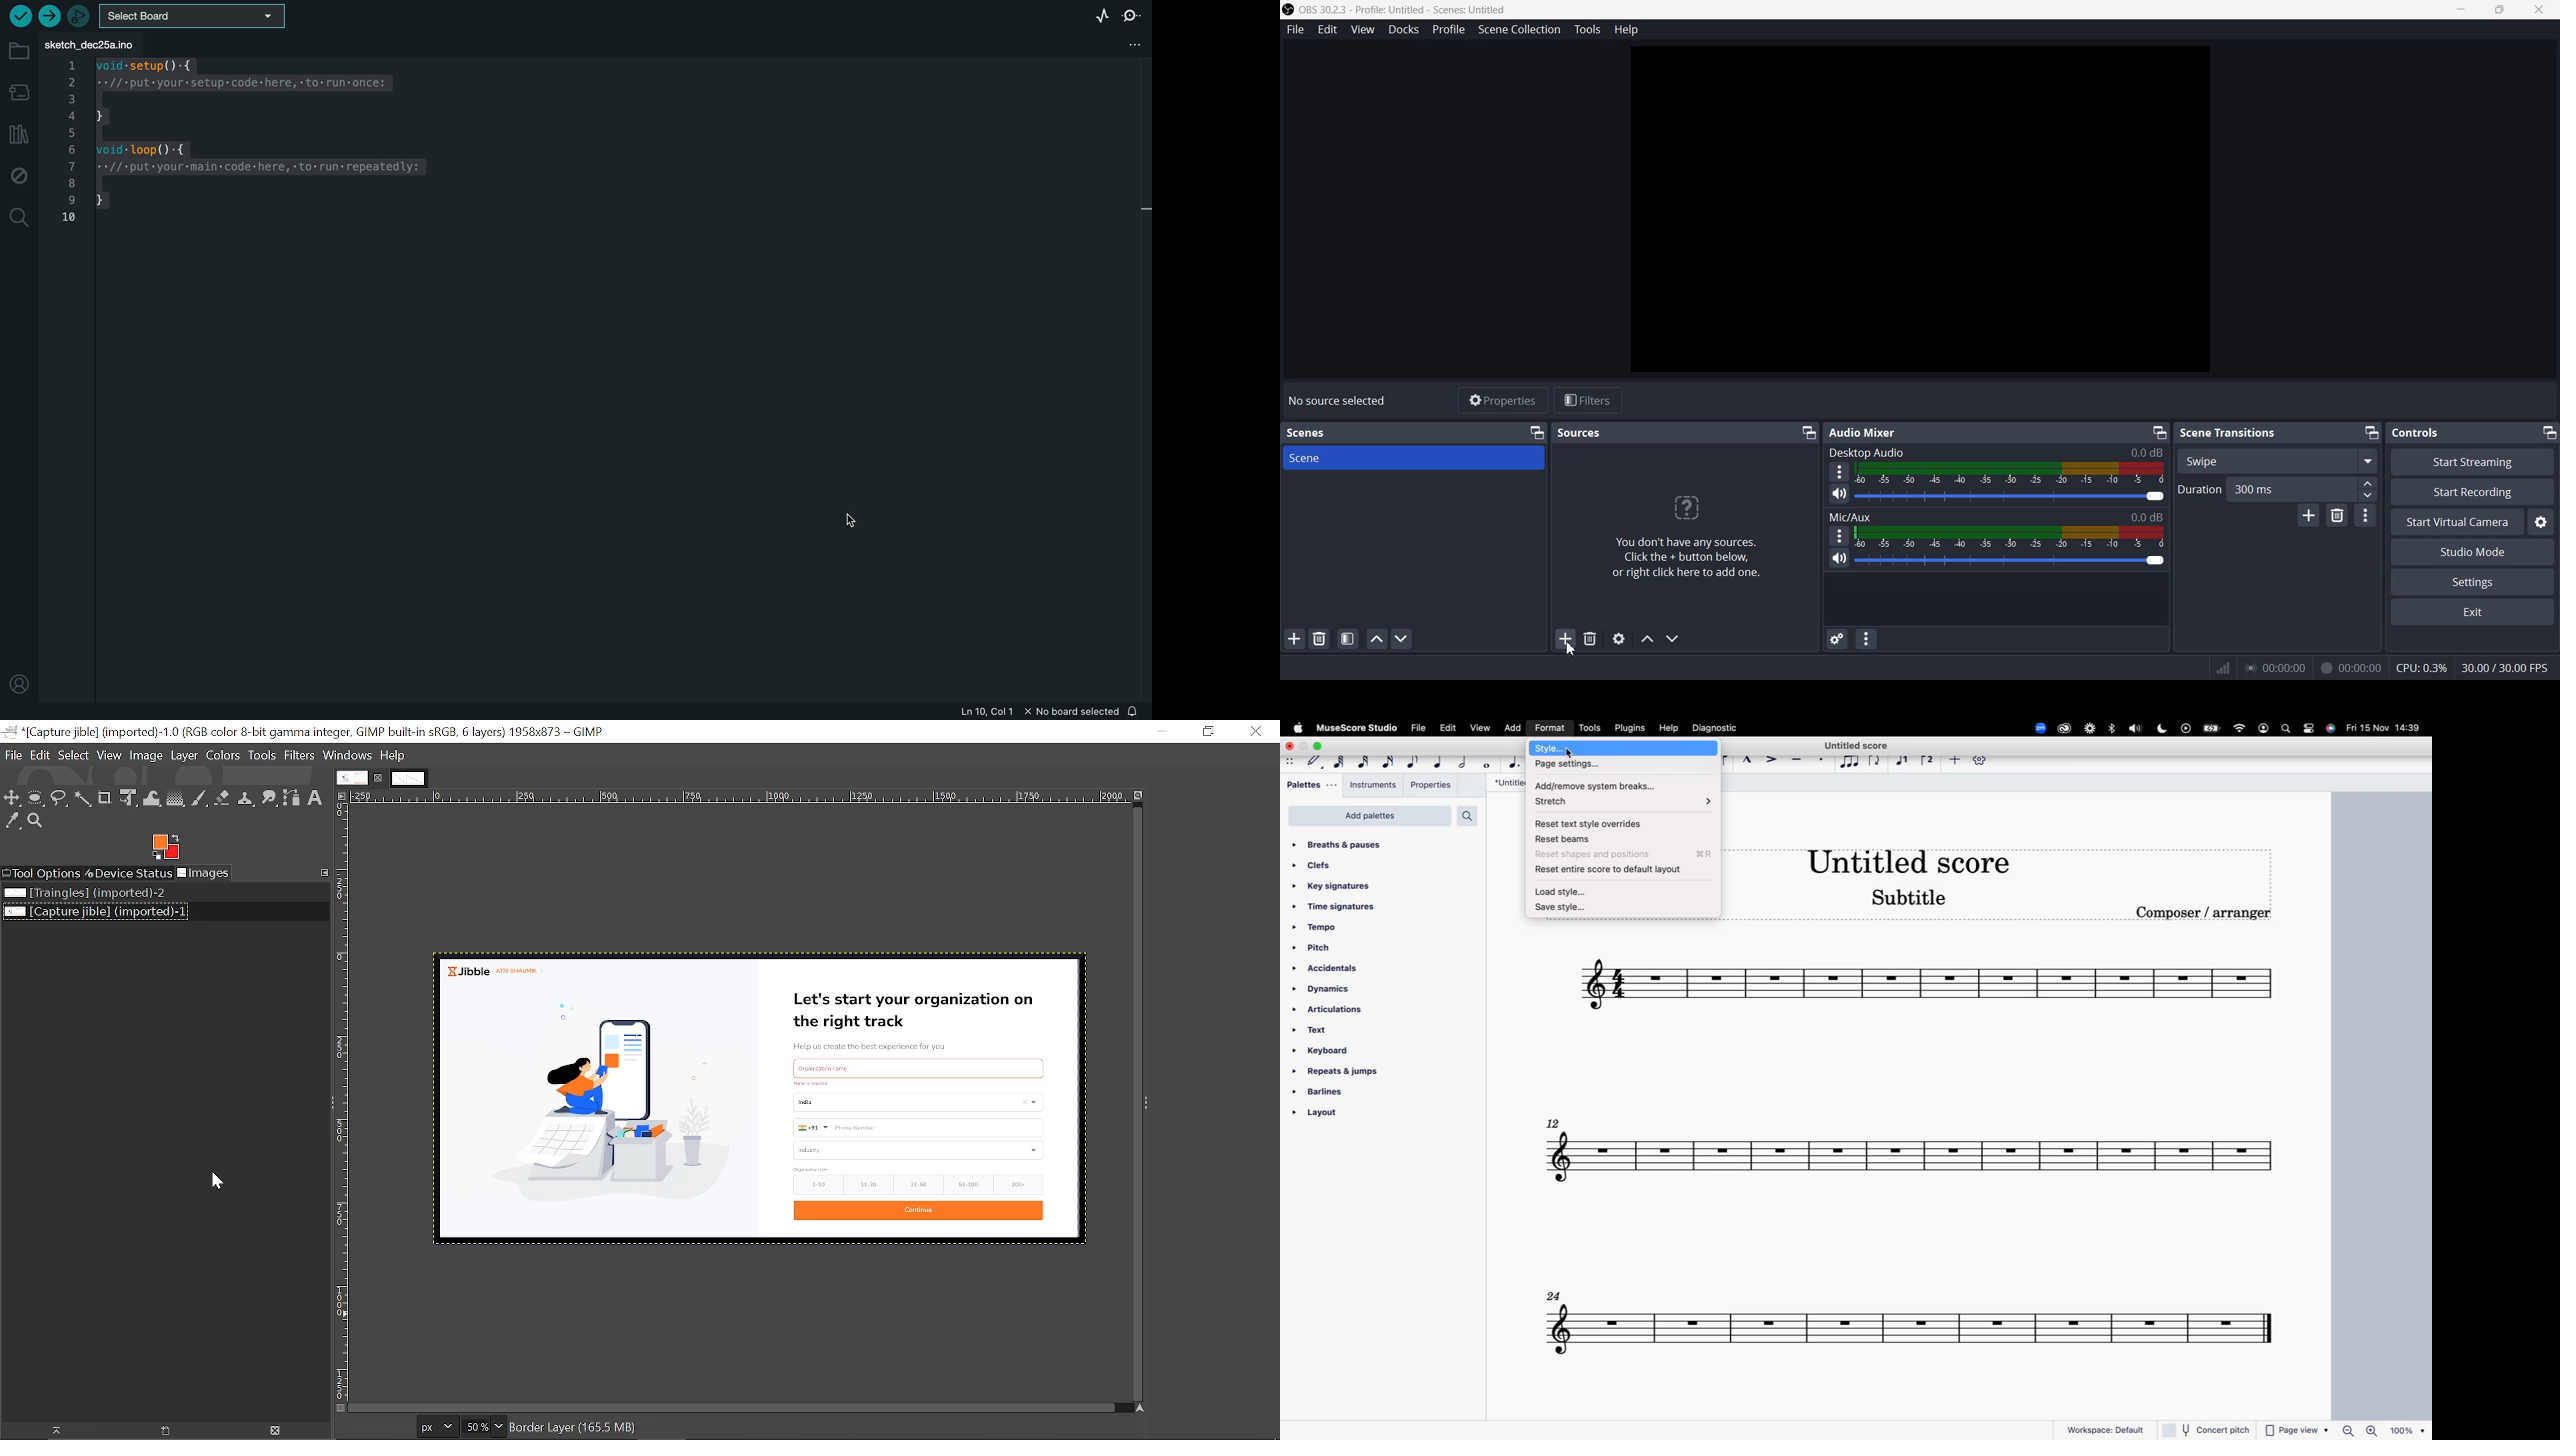 This screenshot has height=1456, width=2576. I want to click on View, so click(1362, 29).